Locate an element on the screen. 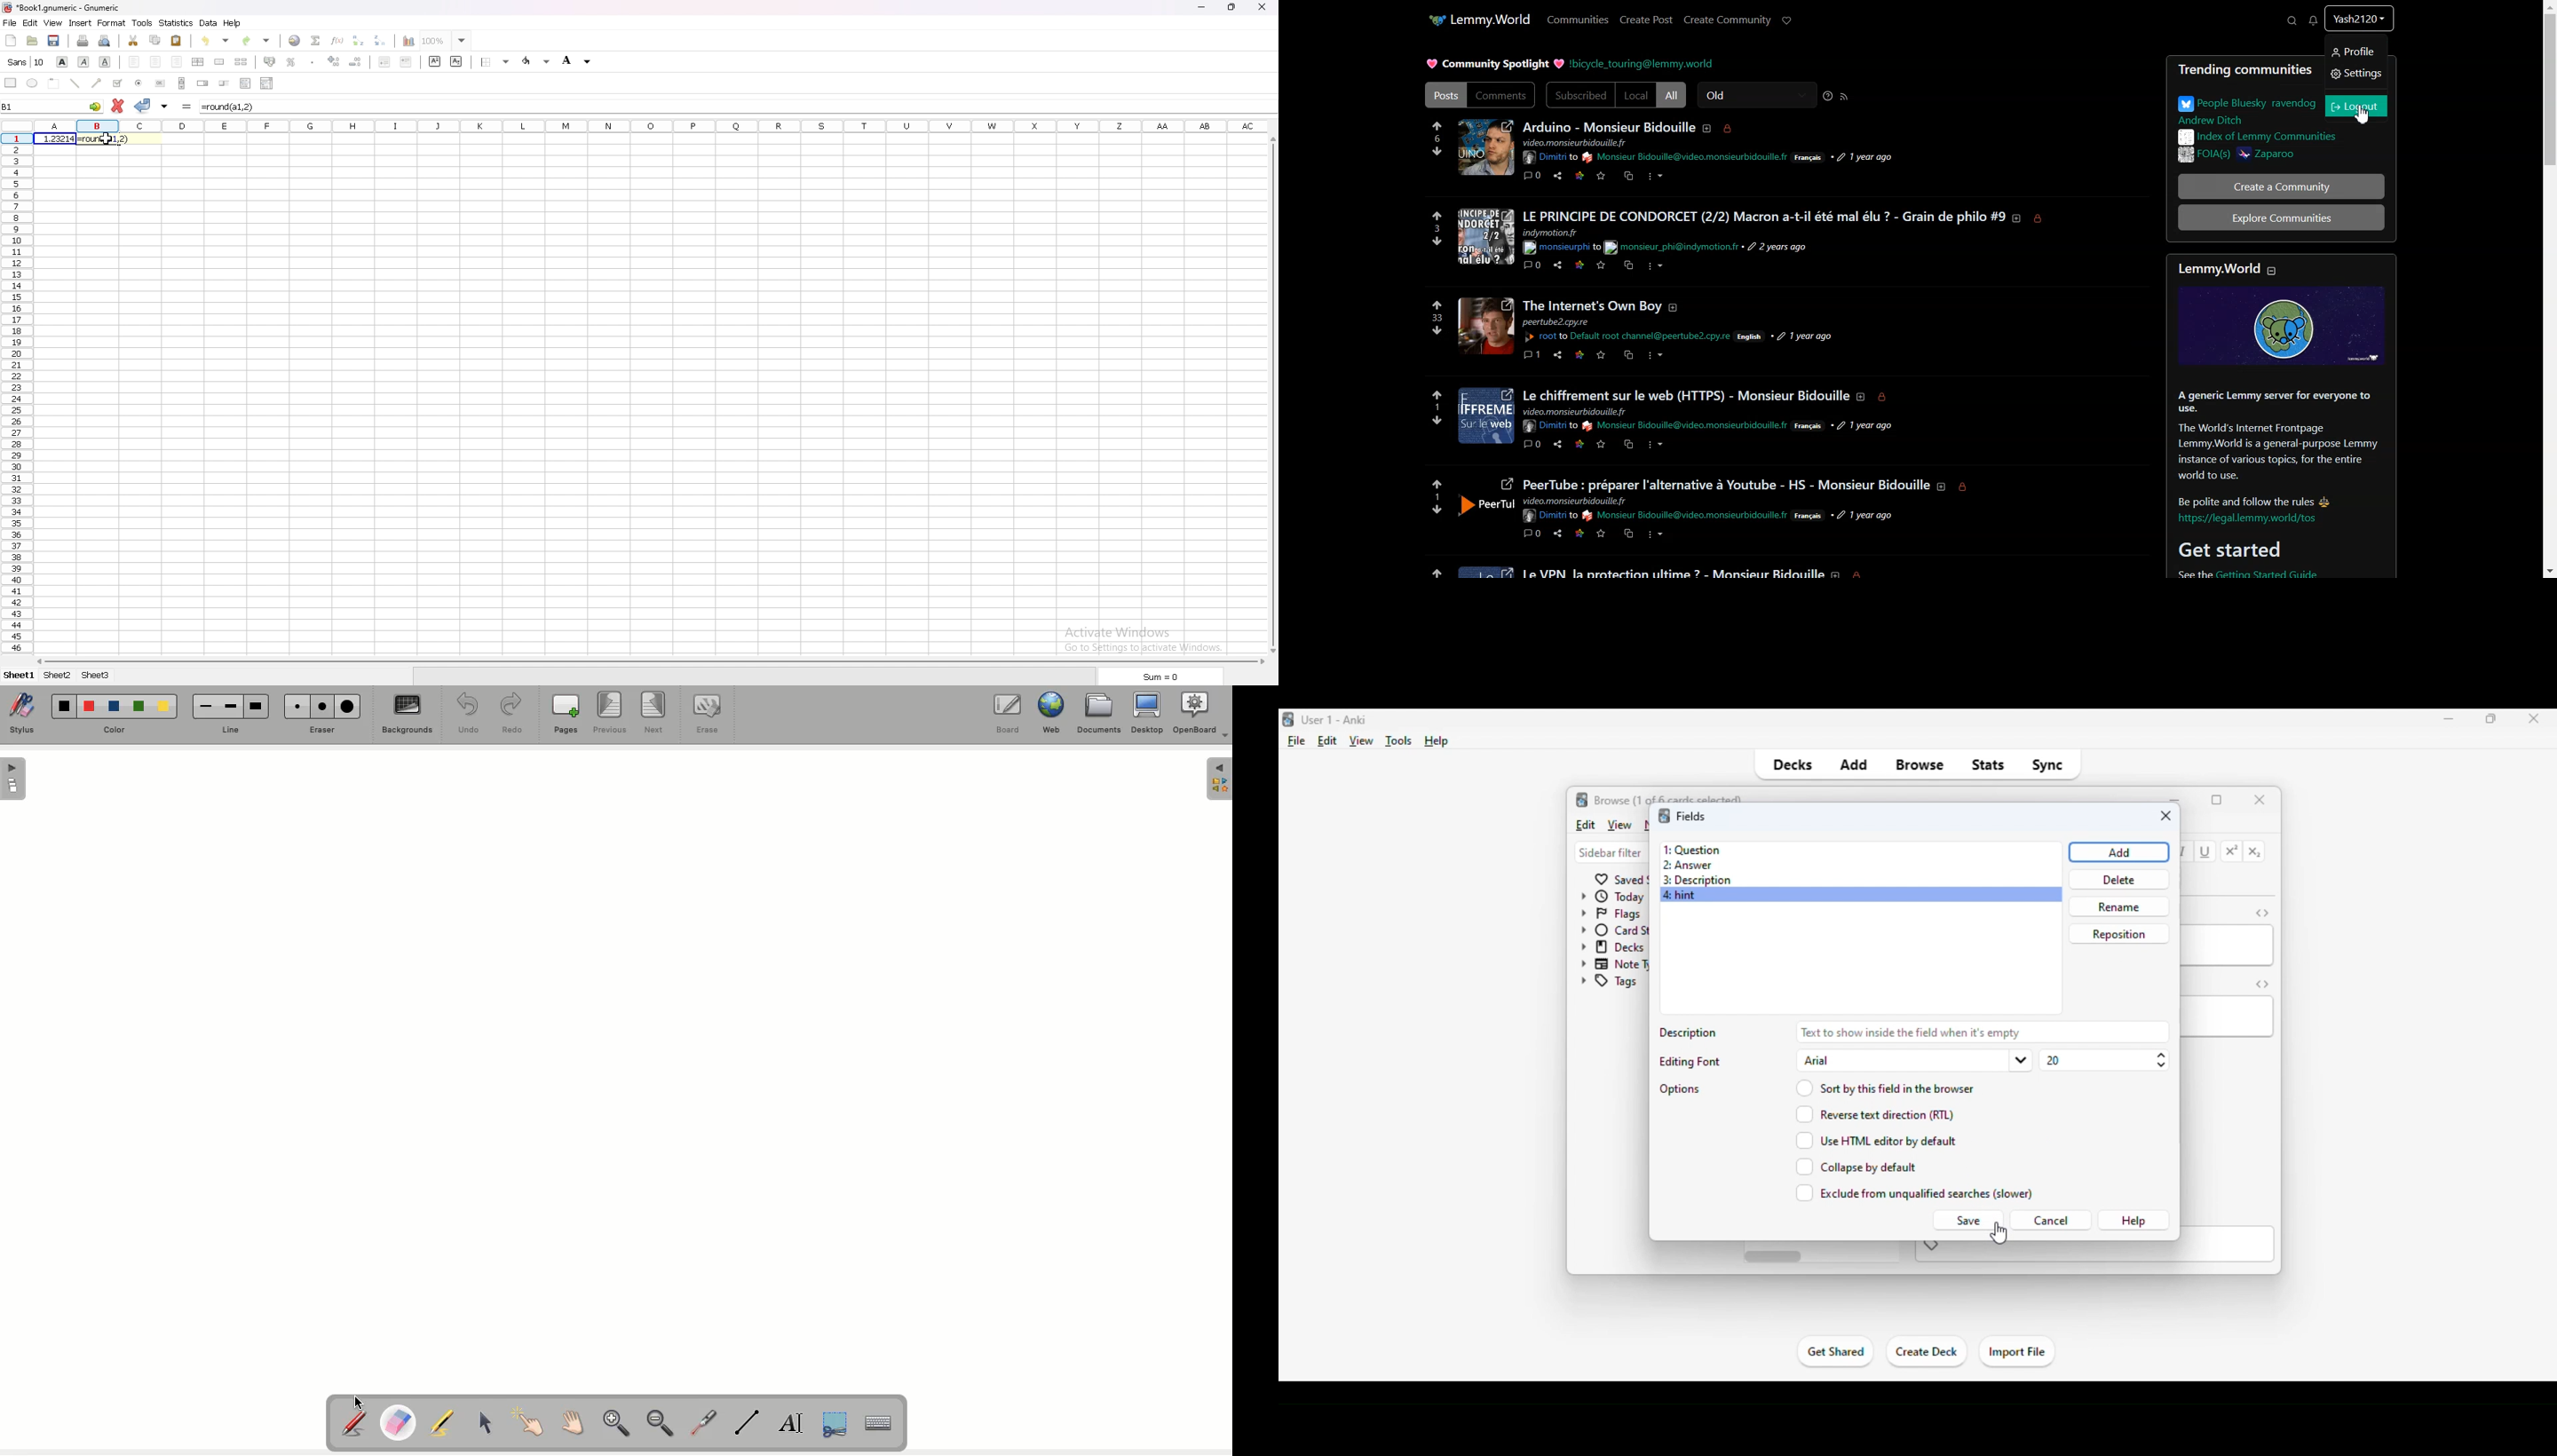 This screenshot has height=1456, width=2576. sync is located at coordinates (2047, 765).